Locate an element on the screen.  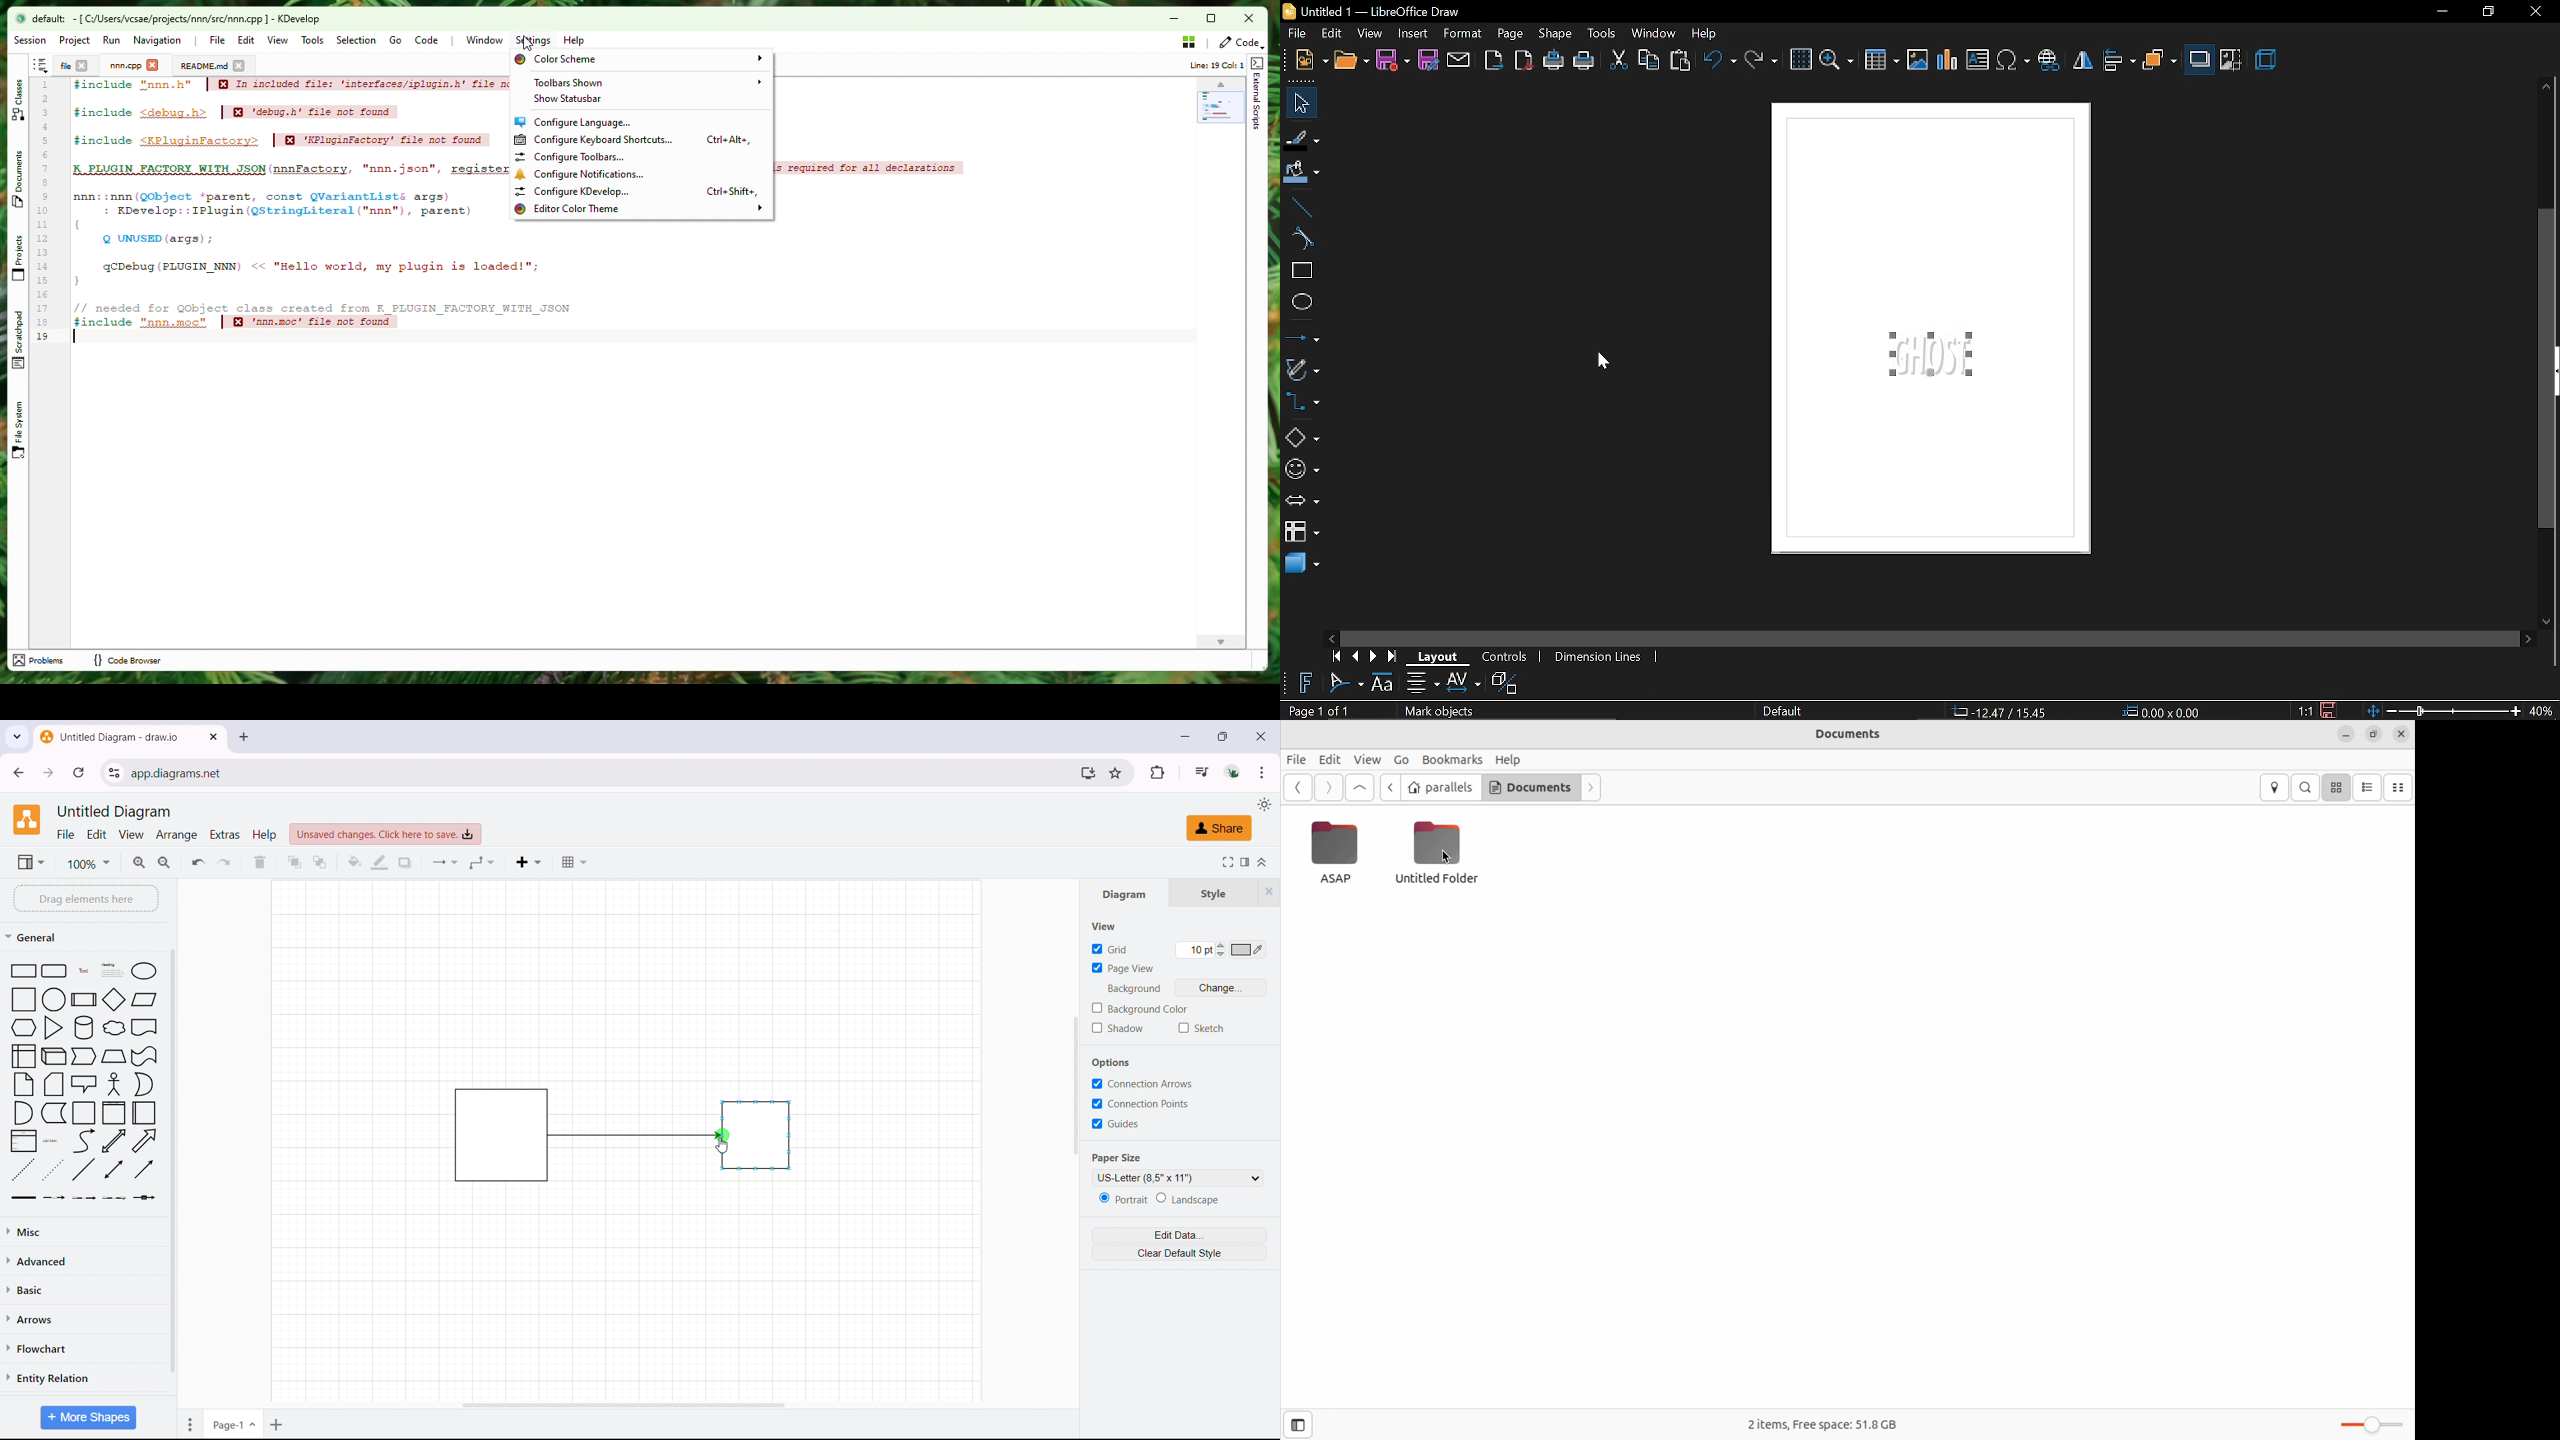
line color is located at coordinates (380, 863).